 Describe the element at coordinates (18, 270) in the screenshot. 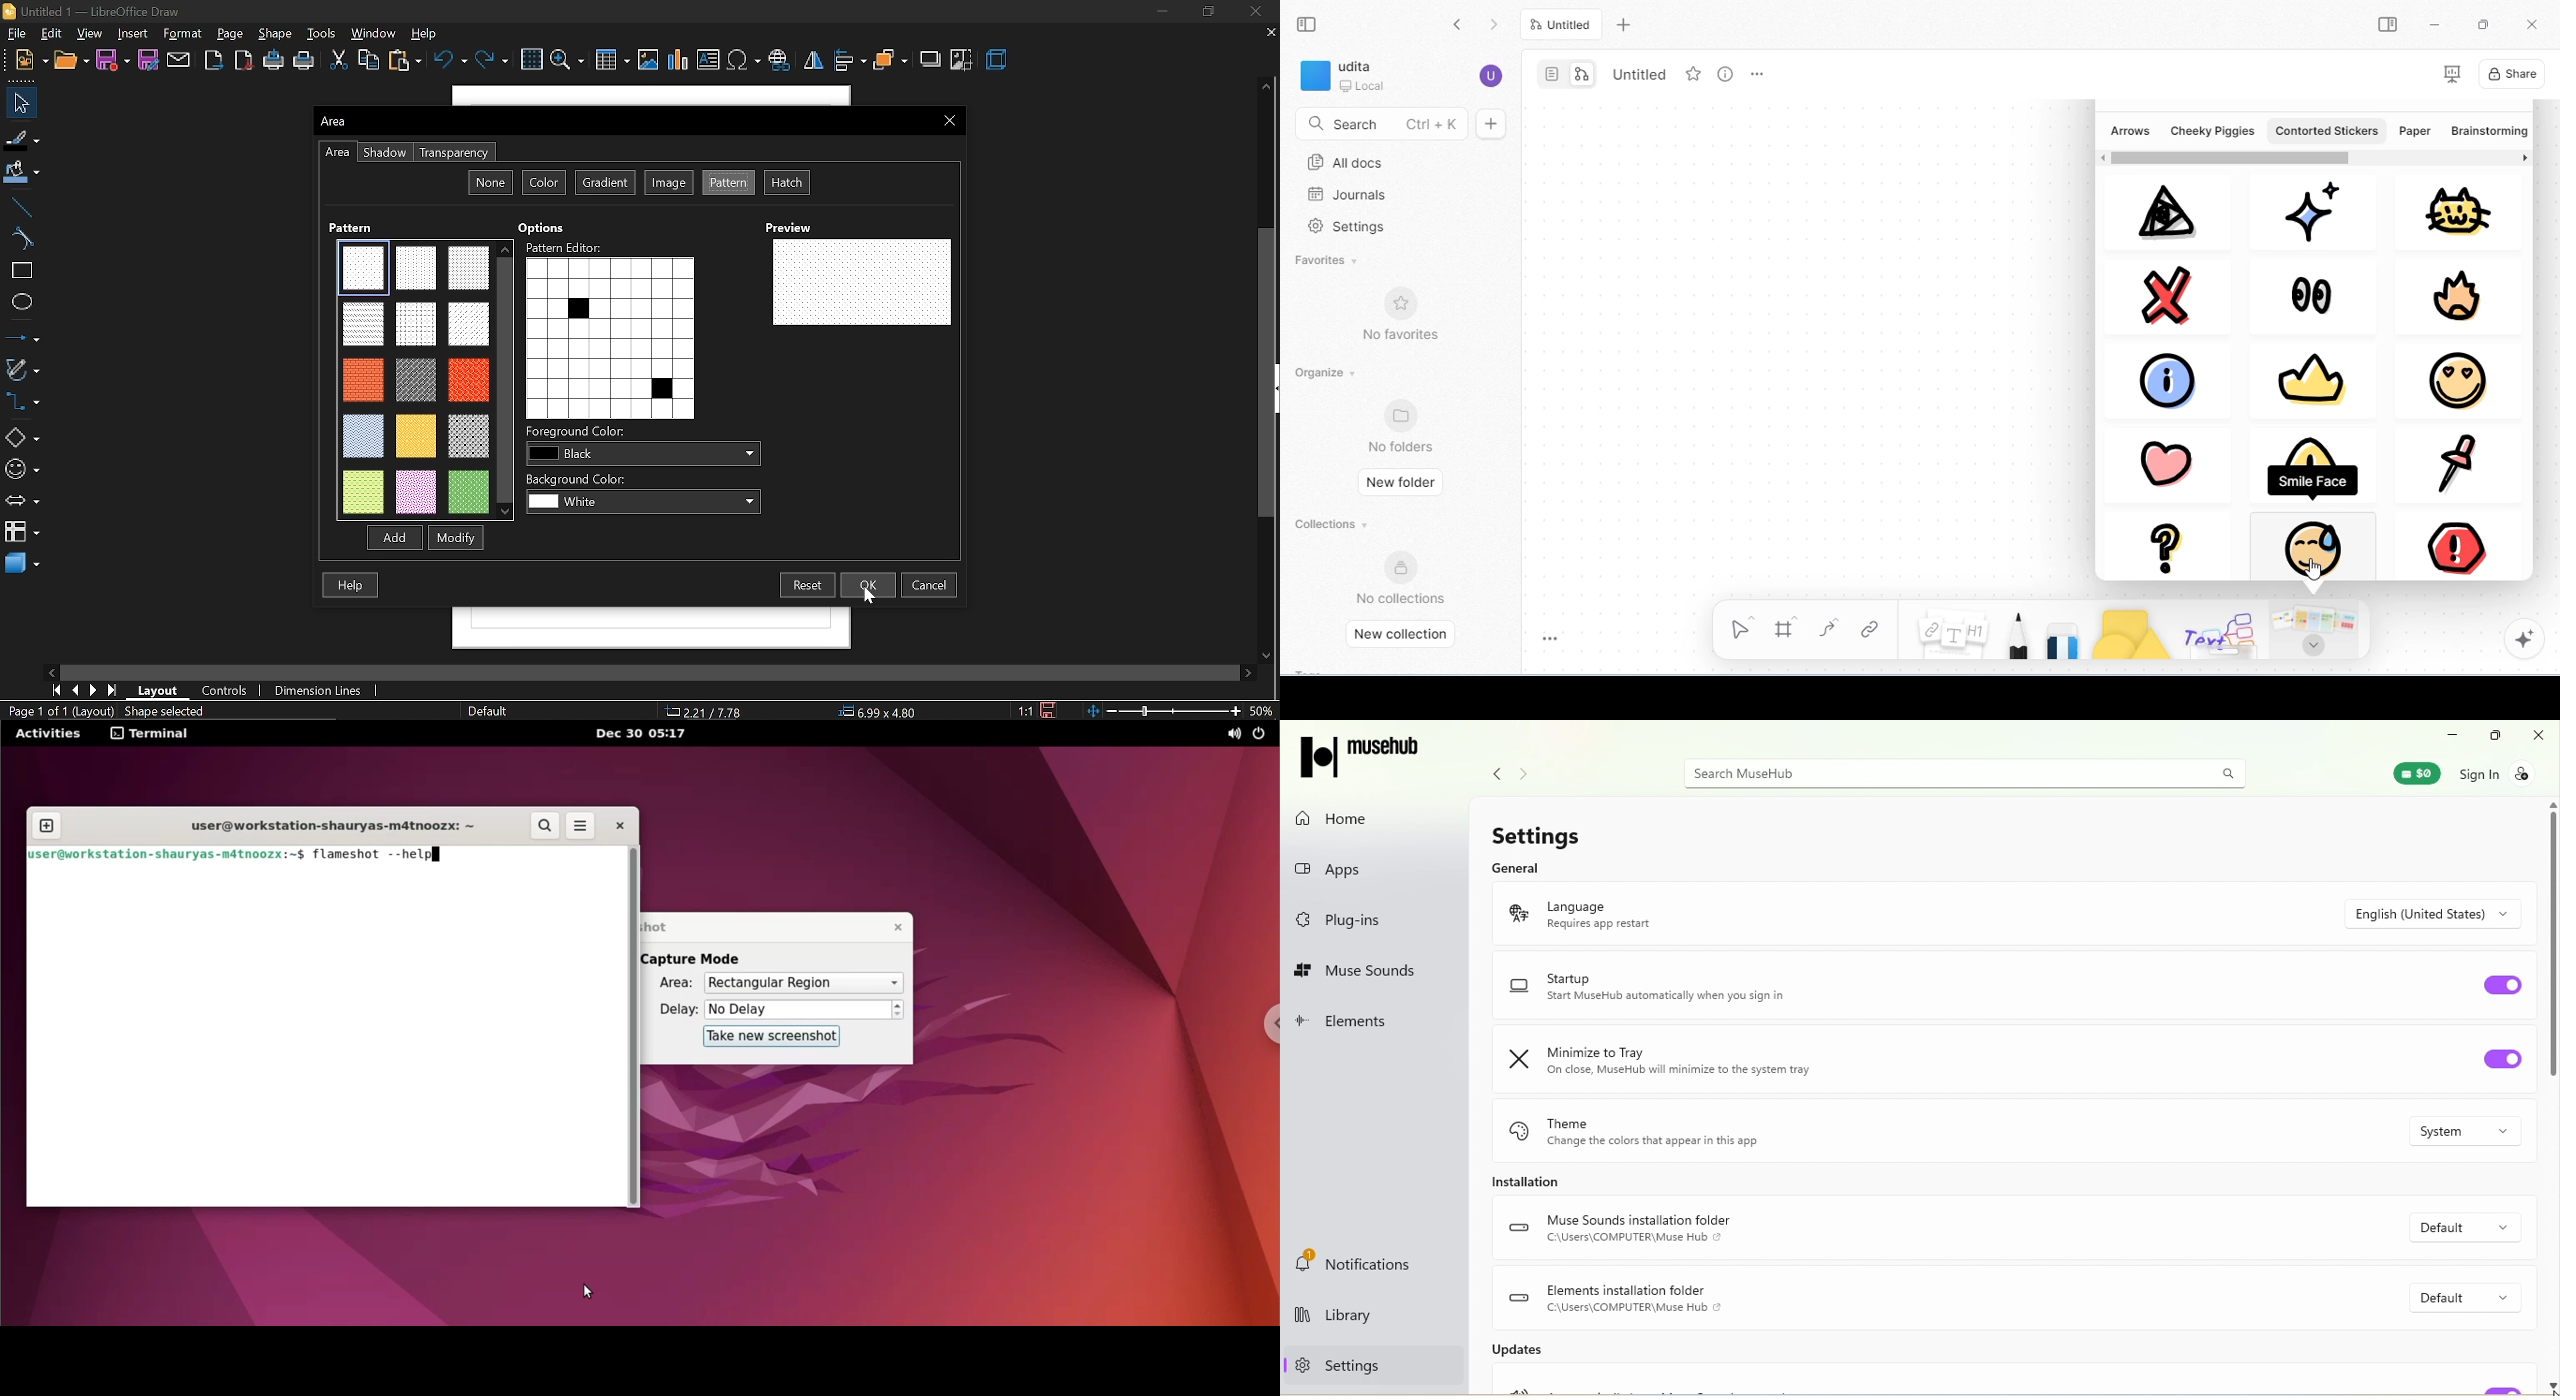

I see `rectangle` at that location.